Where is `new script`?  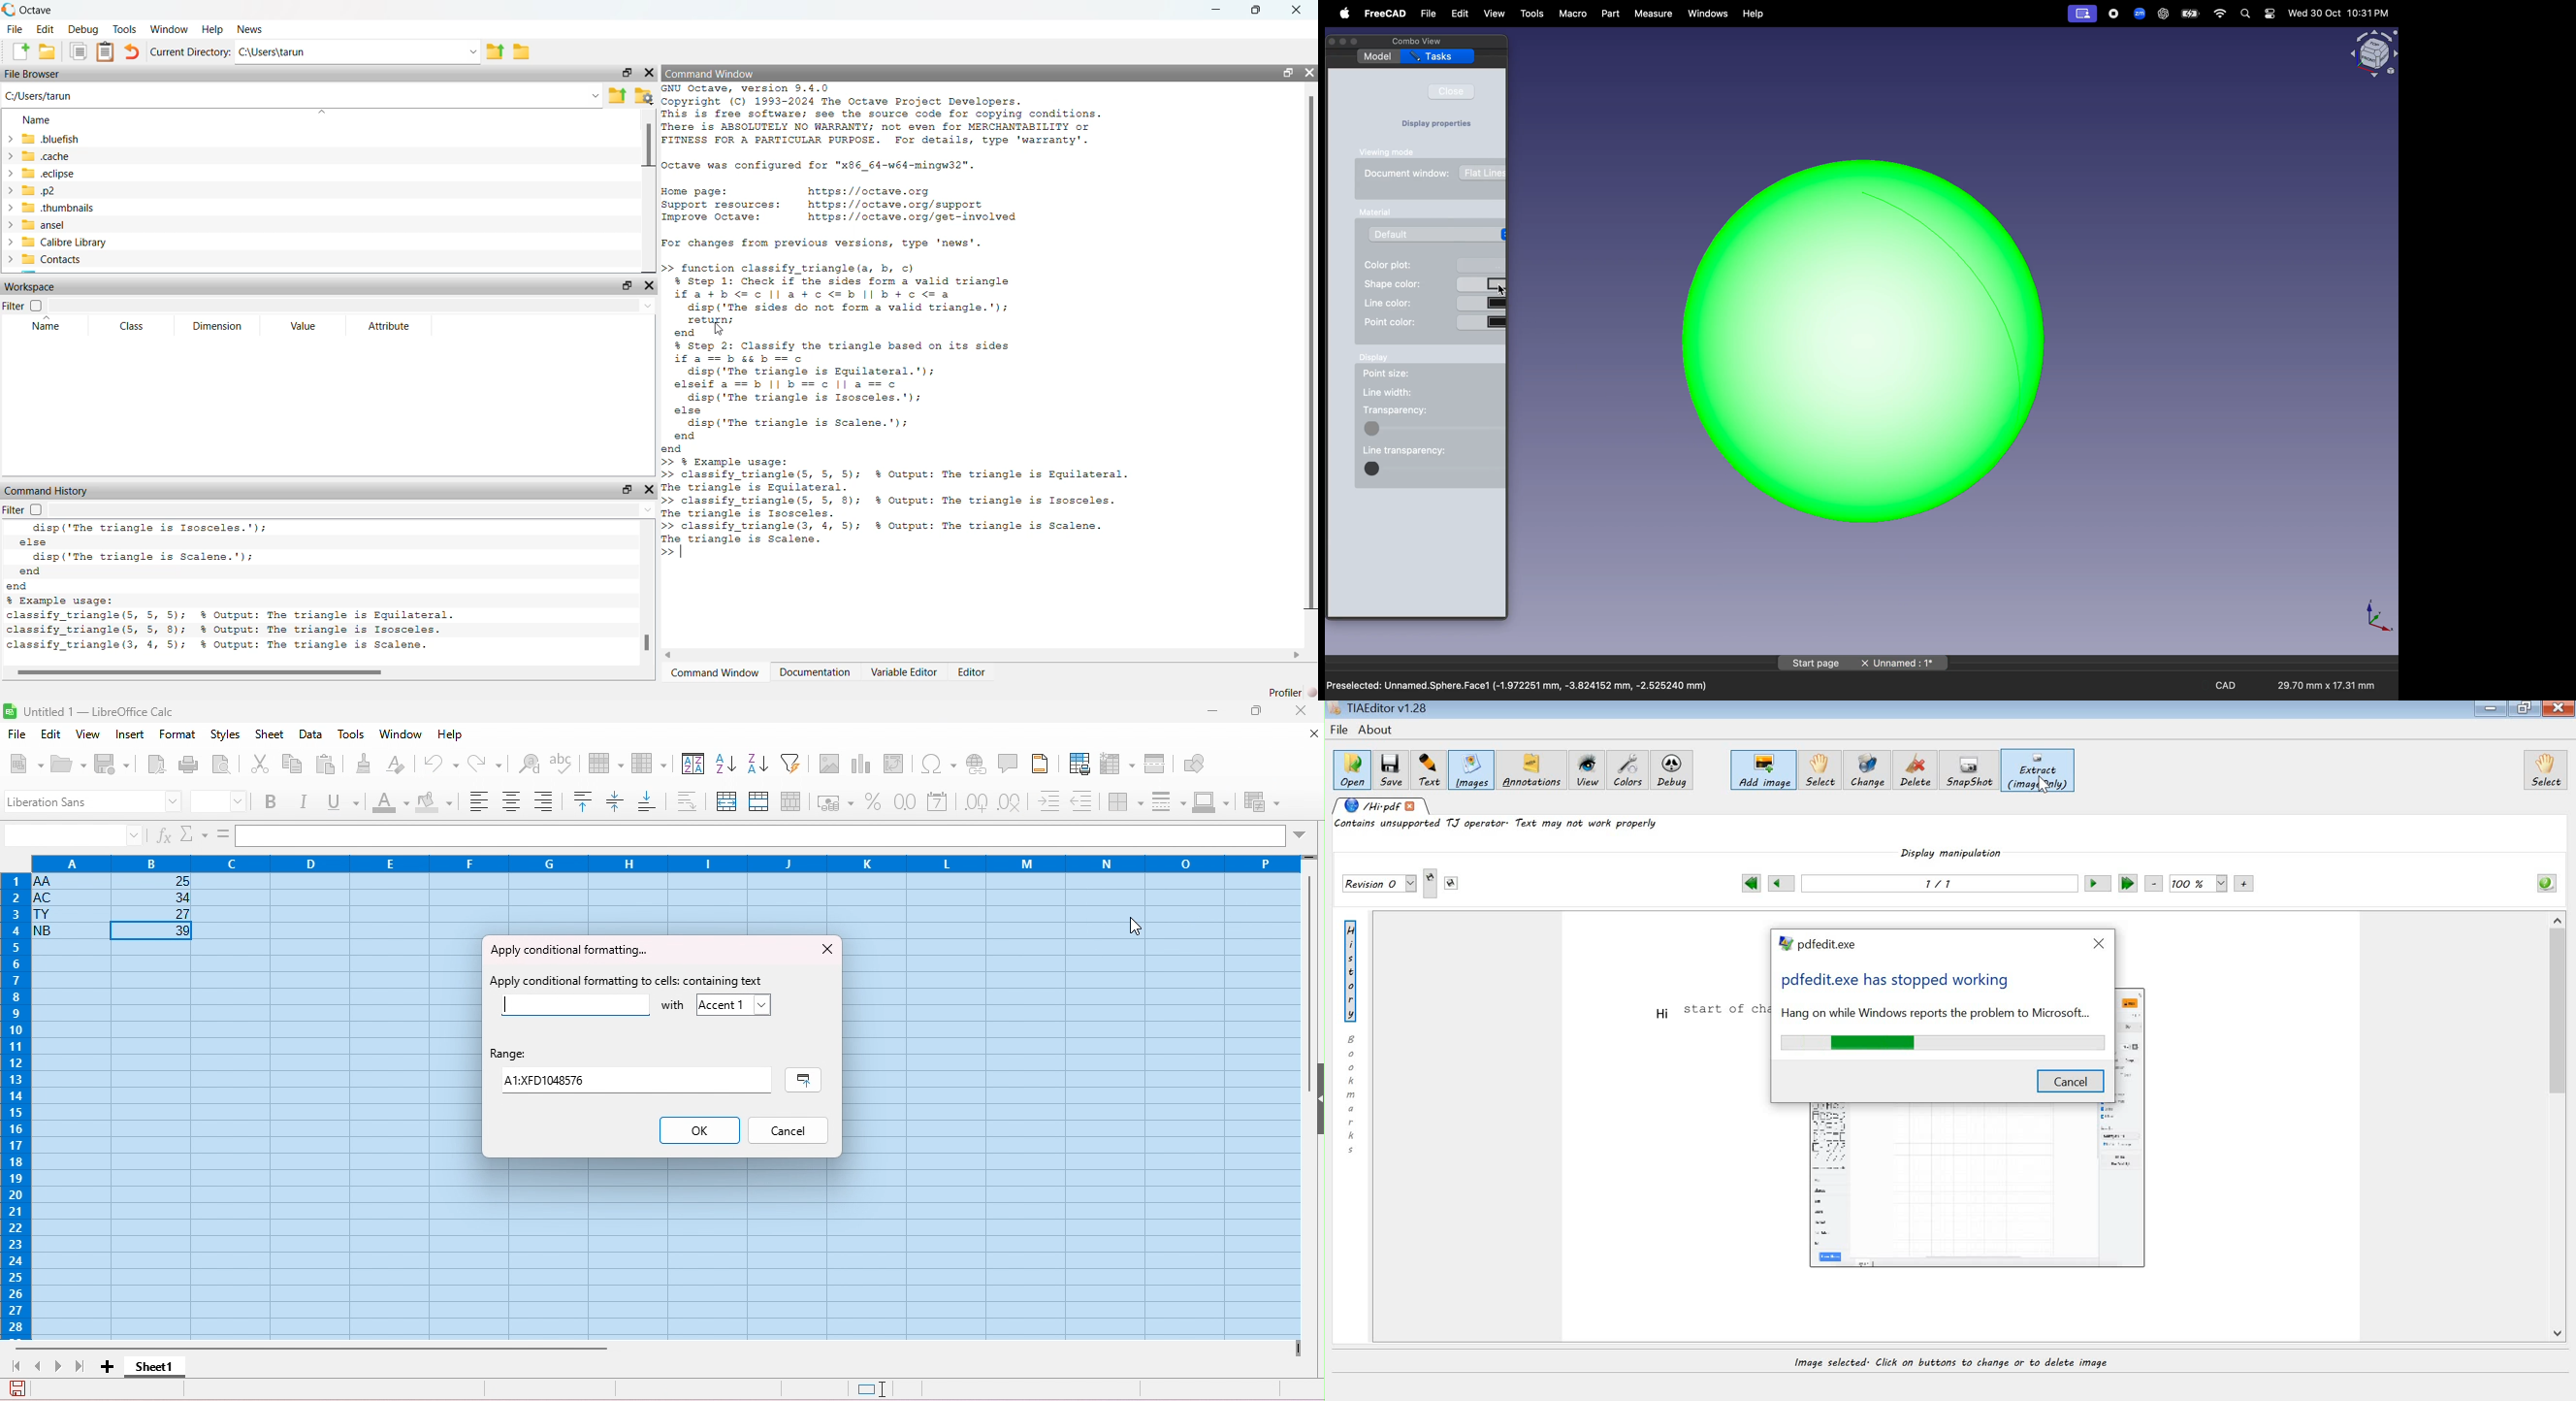
new script is located at coordinates (16, 52).